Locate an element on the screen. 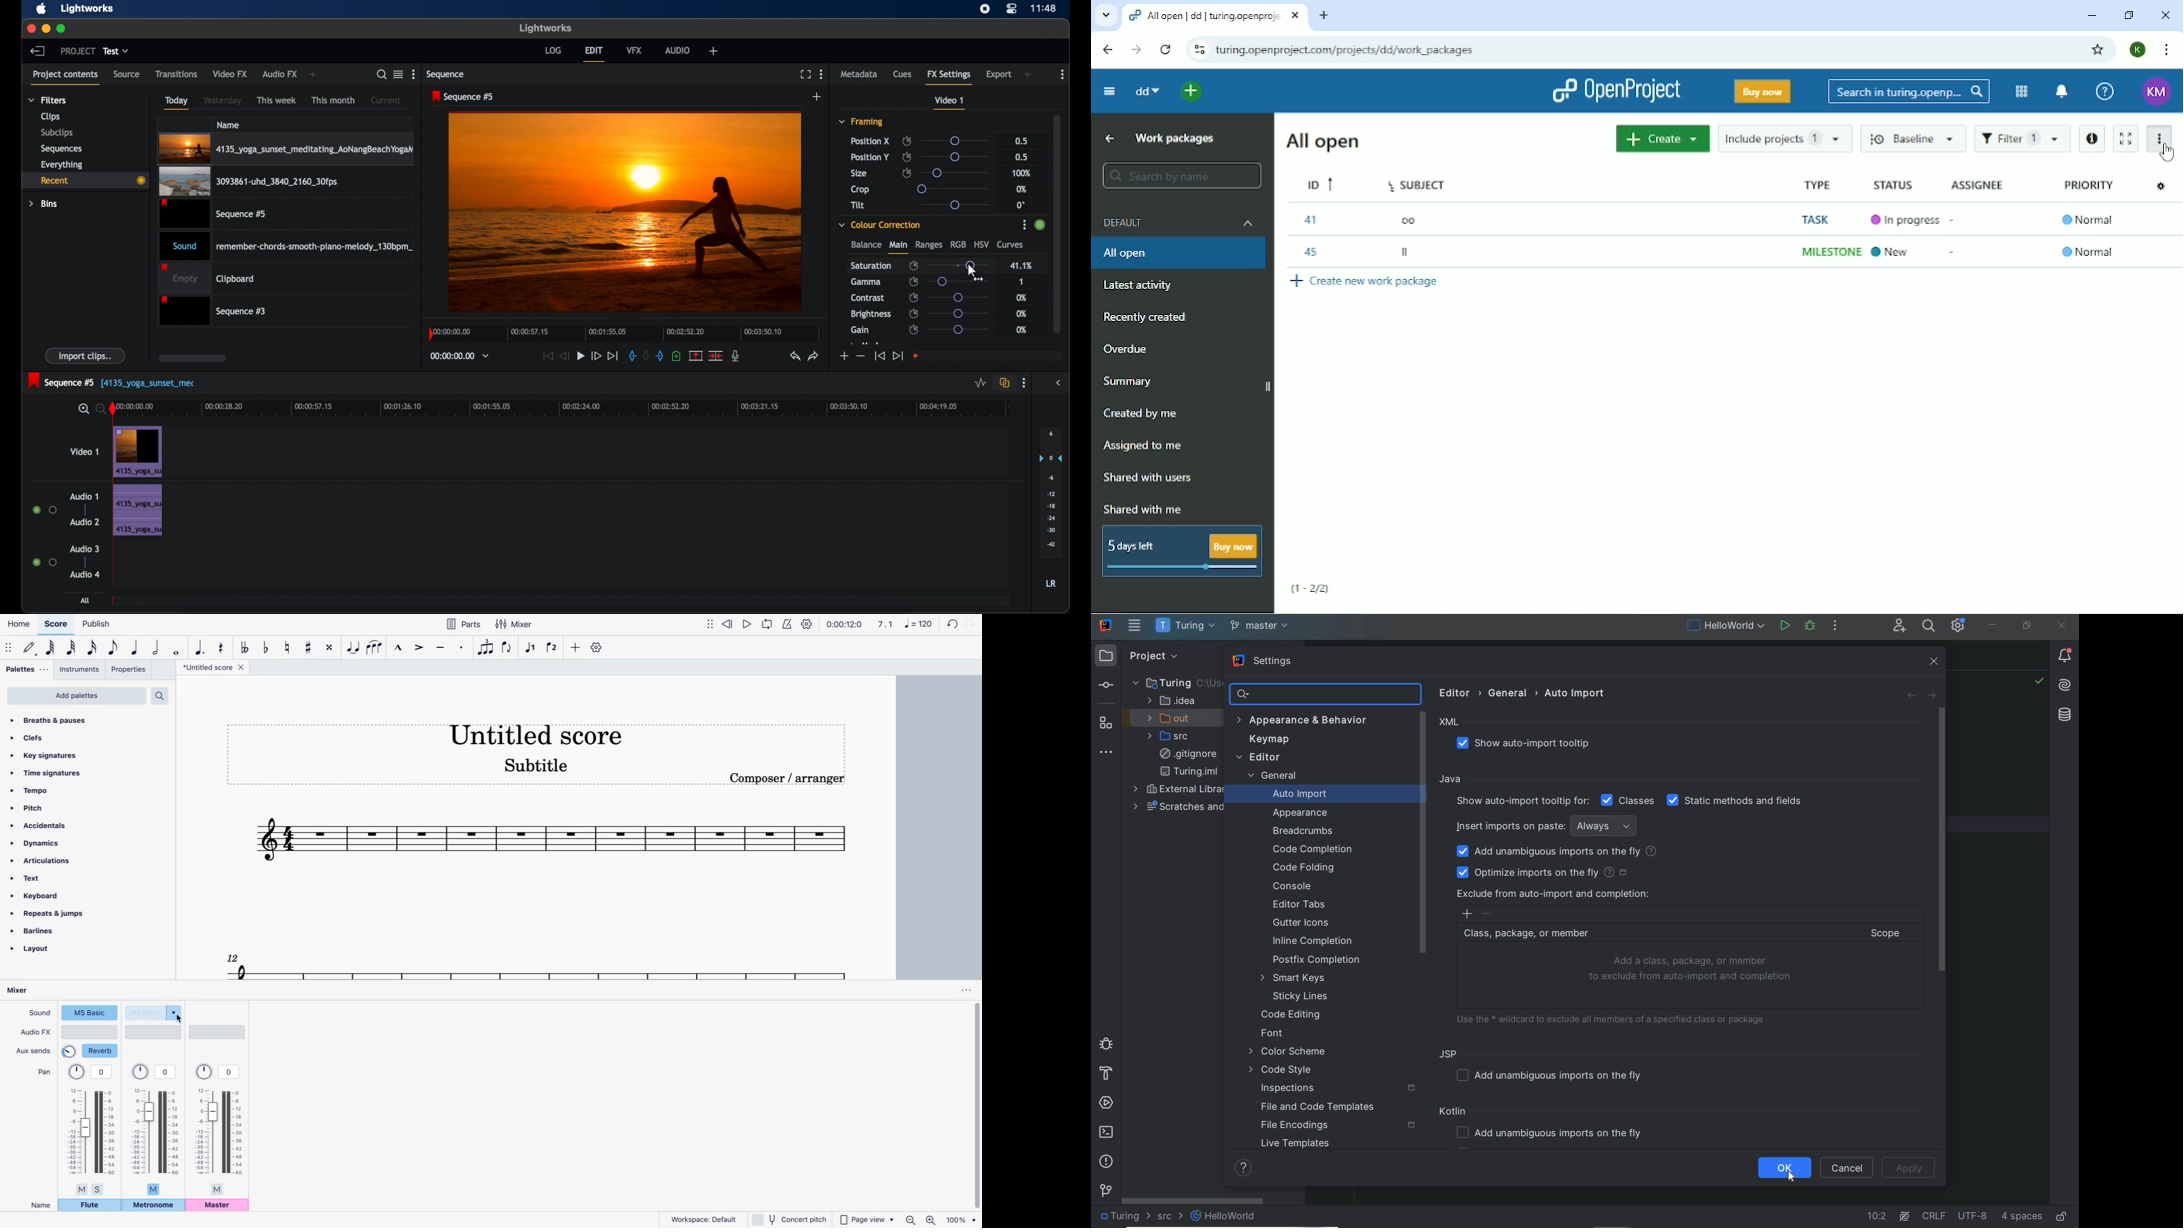 Image resolution: width=2184 pixels, height=1232 pixels. score is located at coordinates (524, 964).